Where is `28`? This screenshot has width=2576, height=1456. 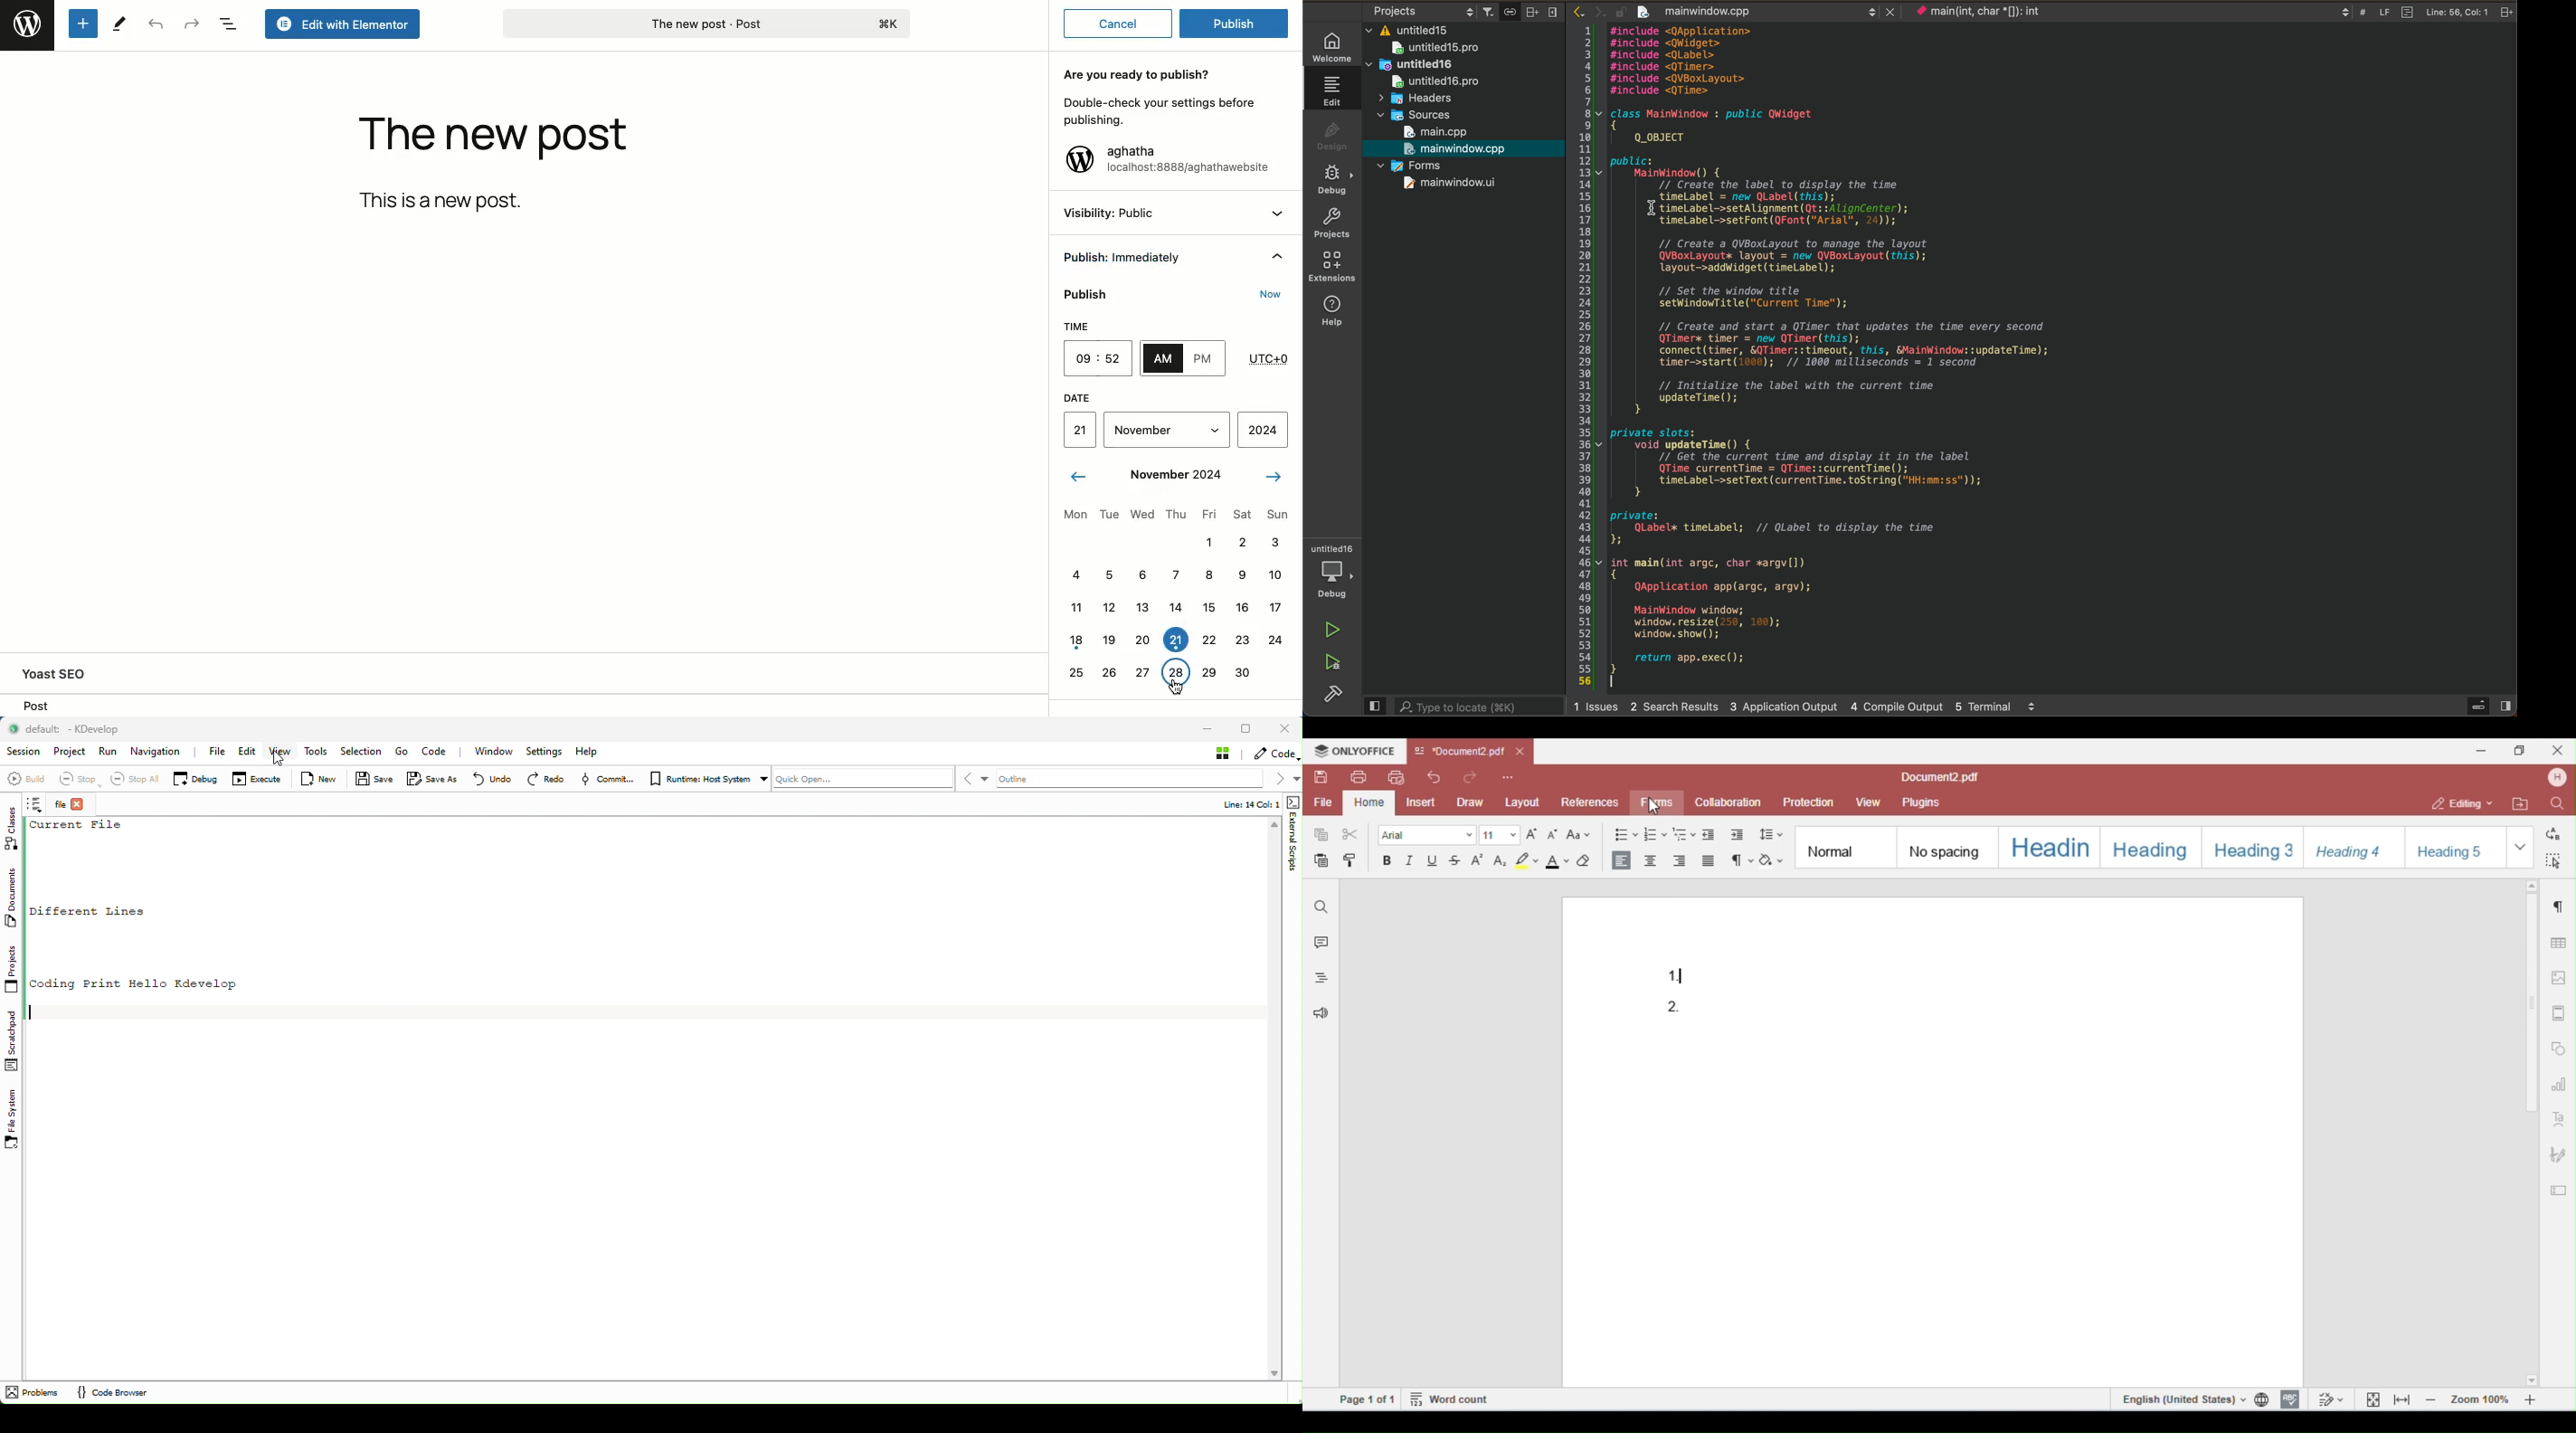 28 is located at coordinates (1174, 671).